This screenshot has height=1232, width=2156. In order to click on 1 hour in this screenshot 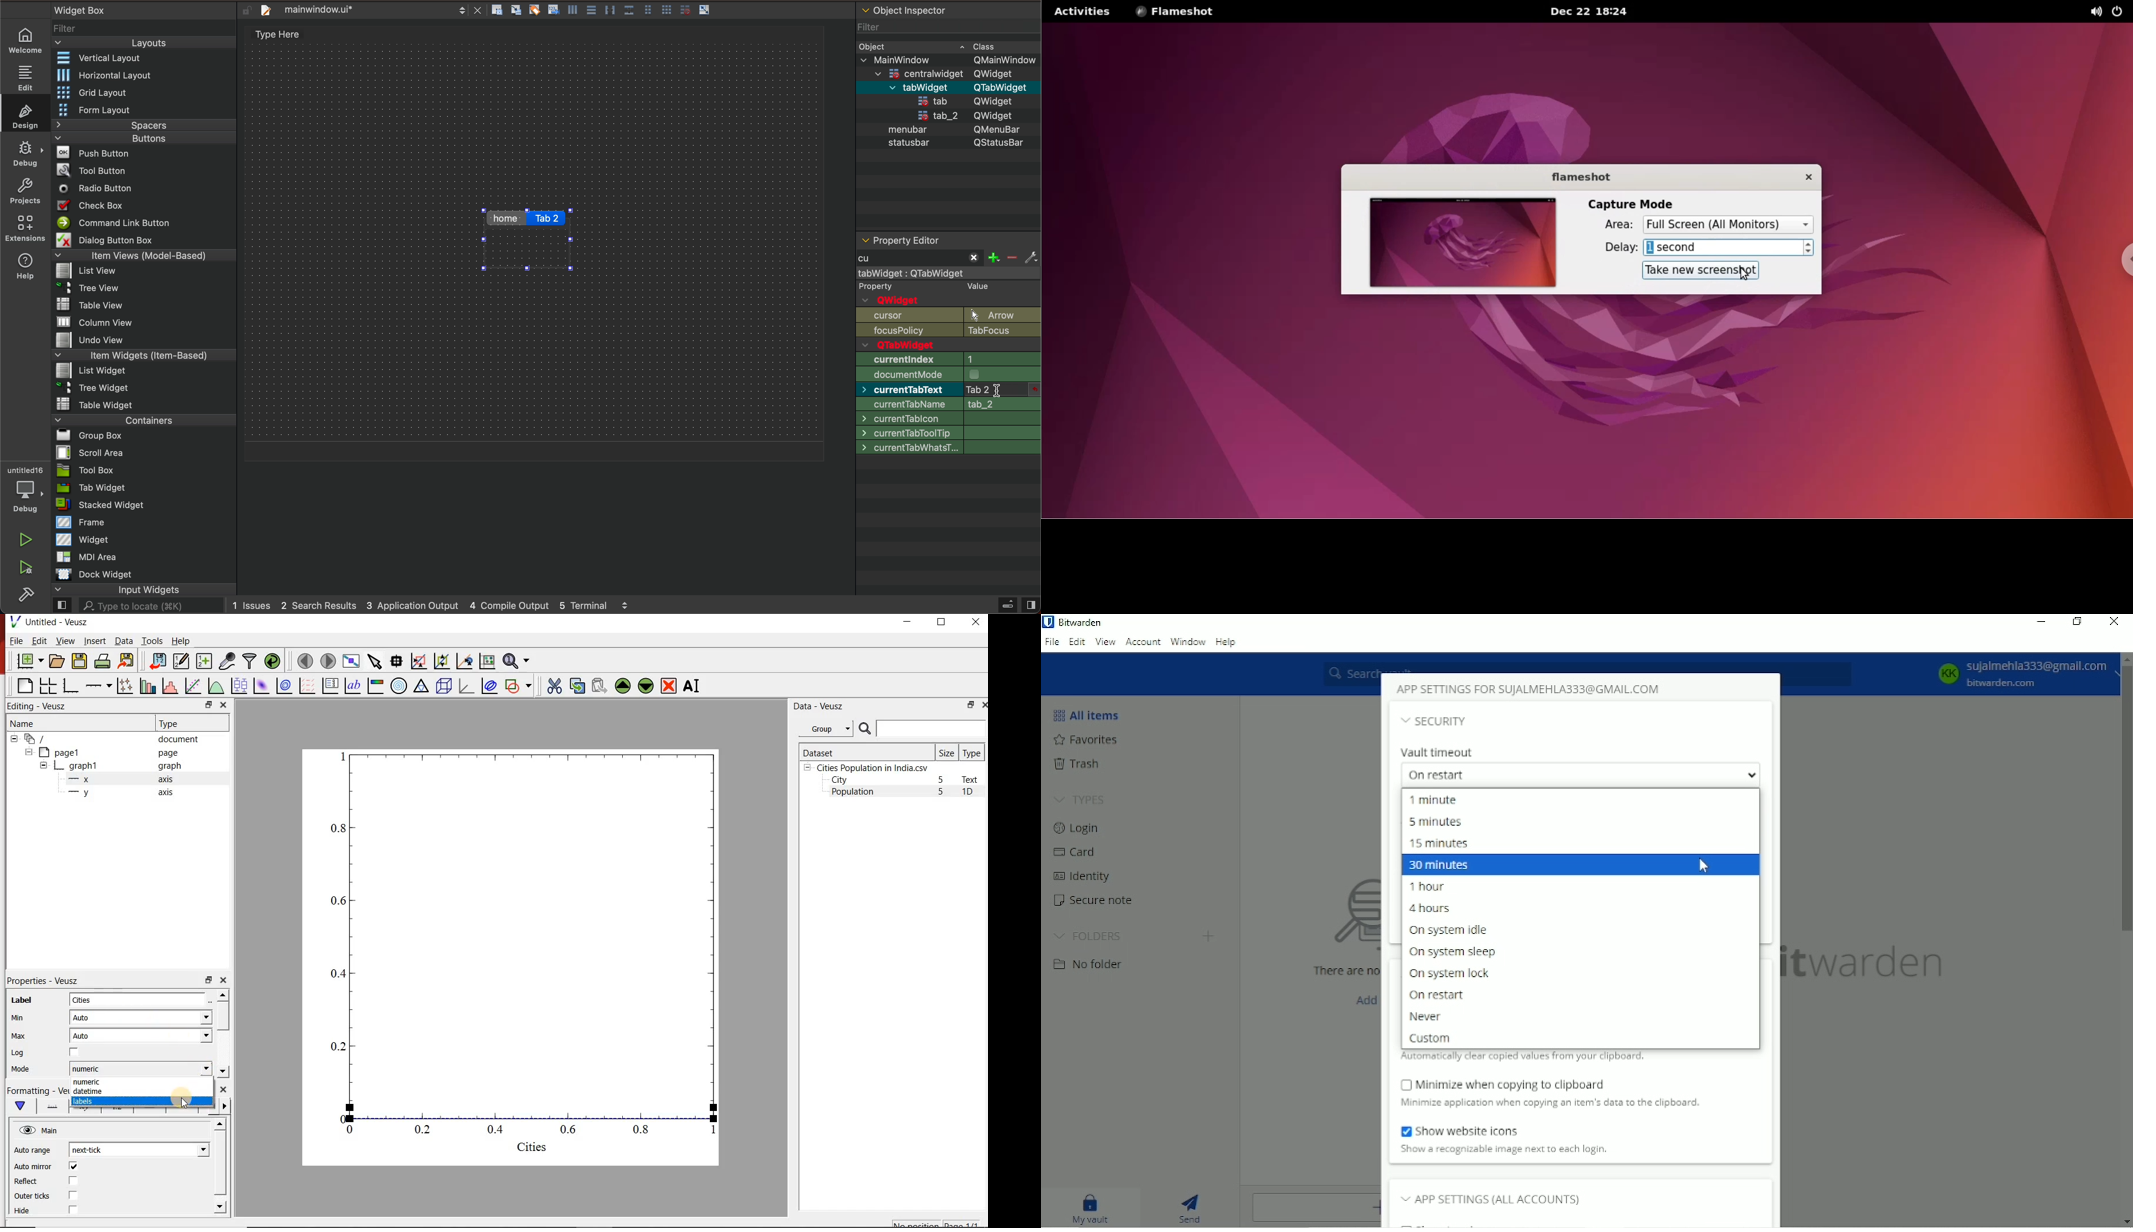, I will do `click(1430, 887)`.